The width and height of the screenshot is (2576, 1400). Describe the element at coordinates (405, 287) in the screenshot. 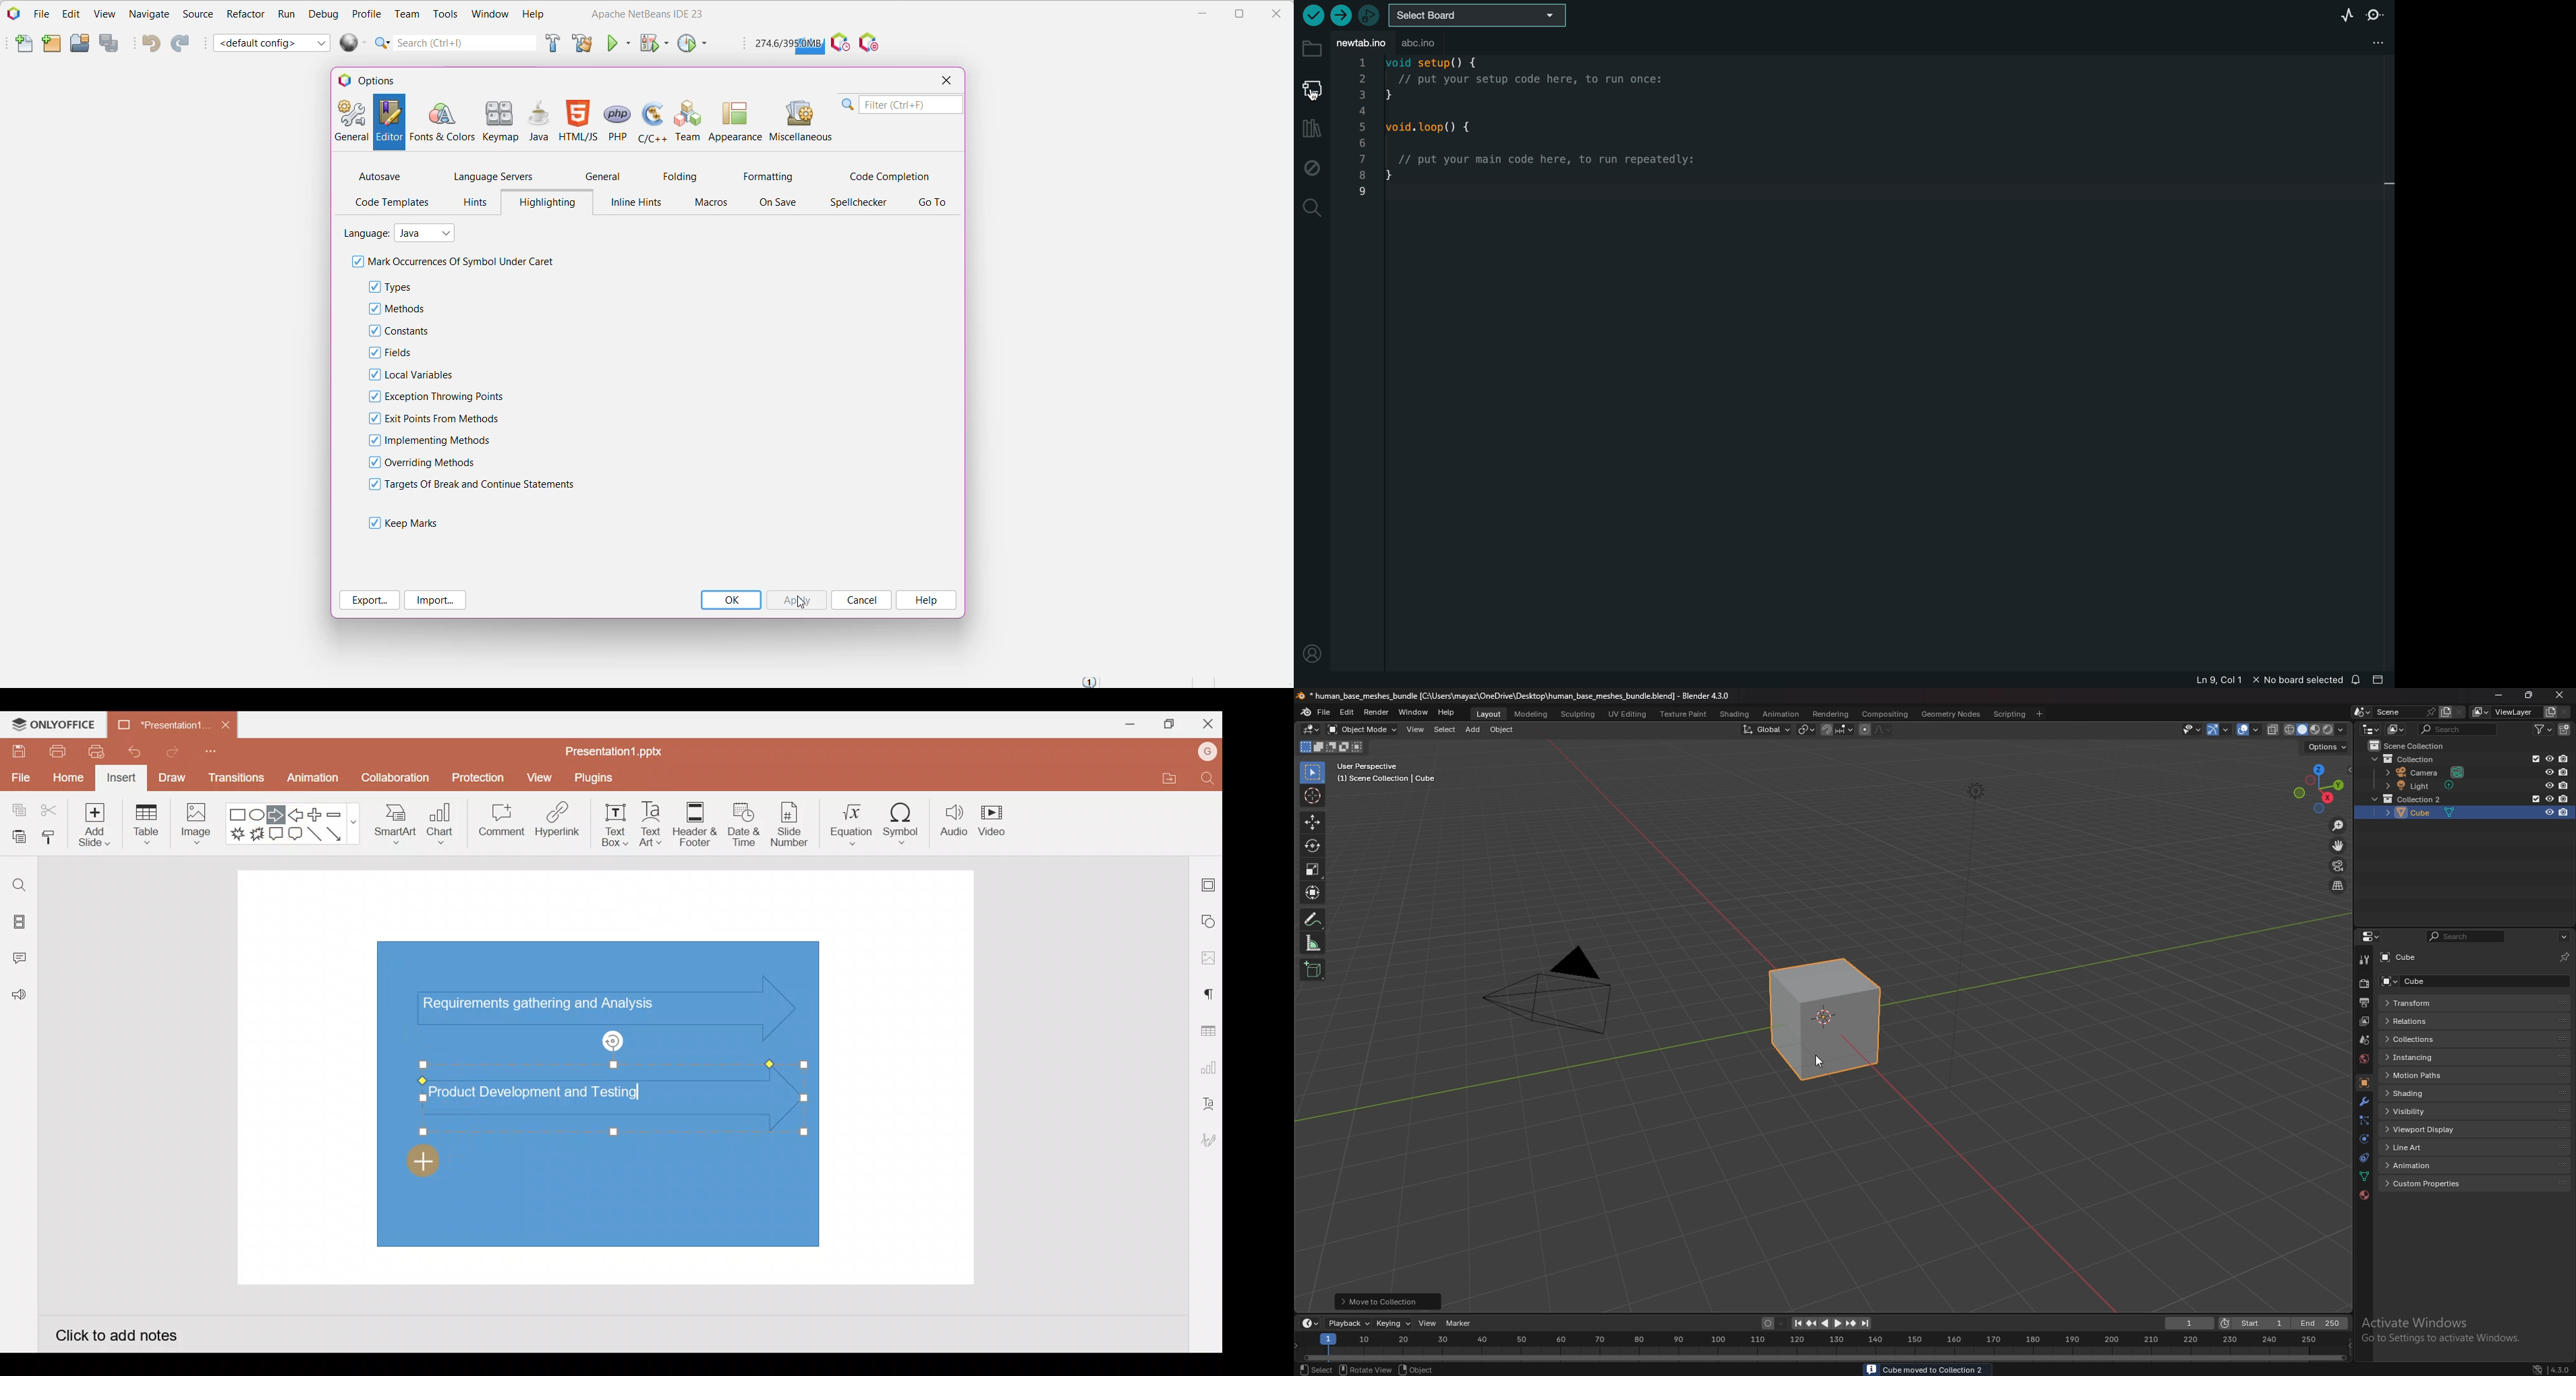

I see `Types - click to enable` at that location.